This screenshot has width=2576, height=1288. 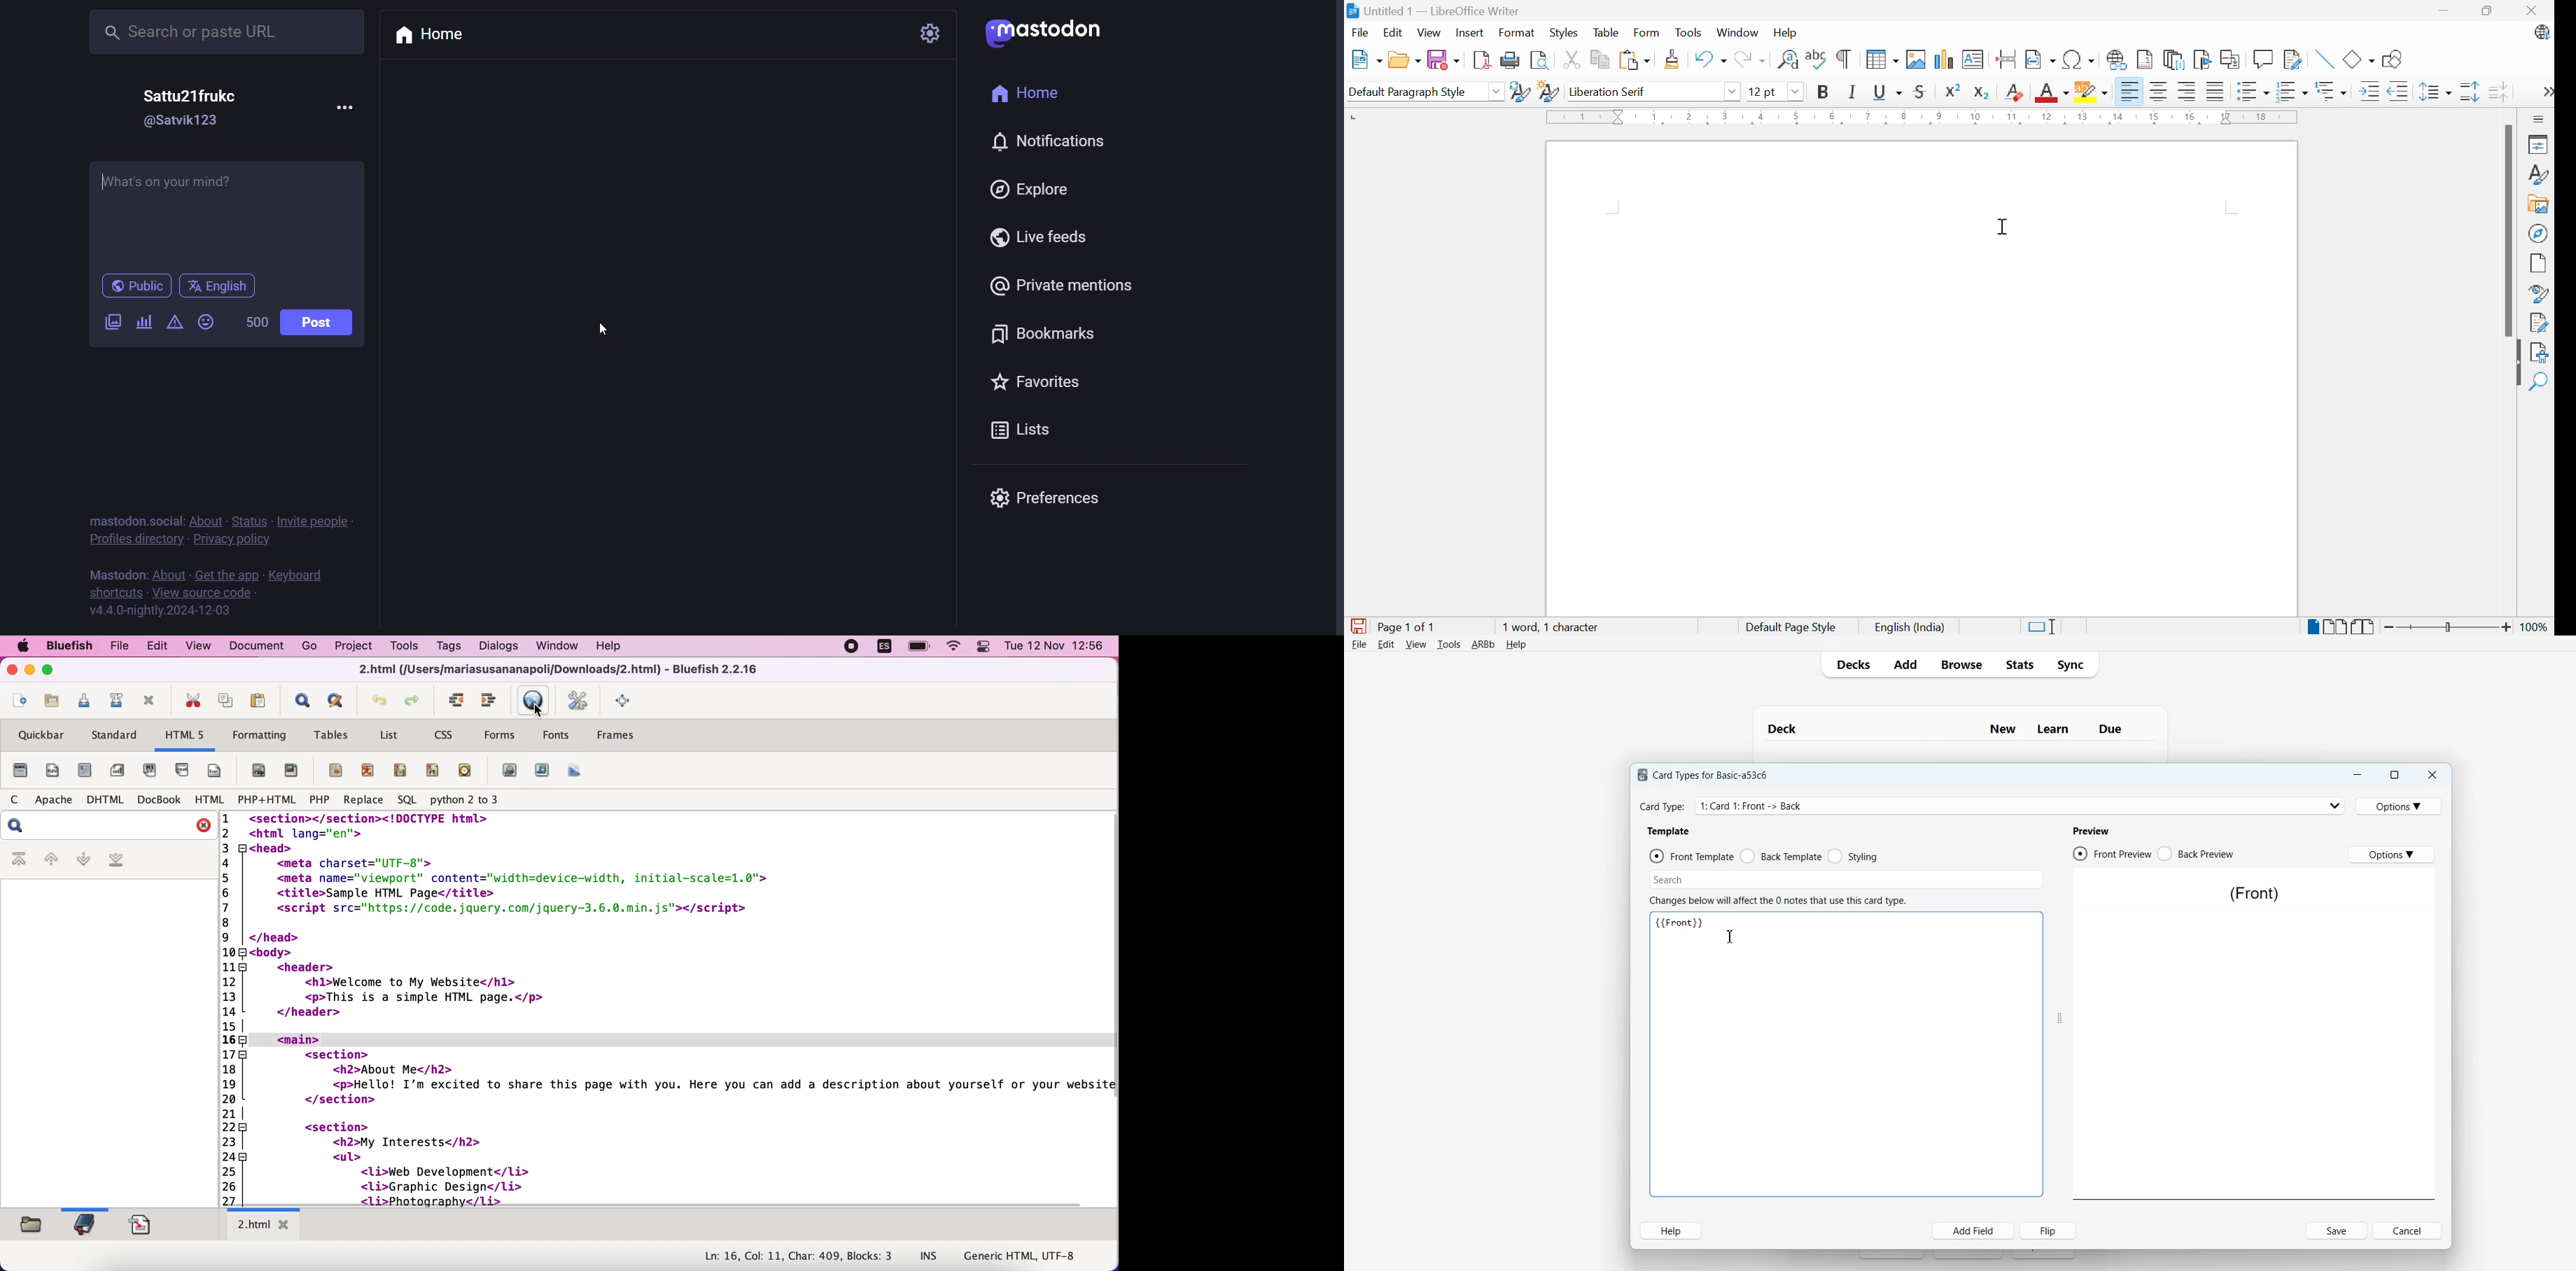 What do you see at coordinates (114, 701) in the screenshot?
I see `save file as` at bounding box center [114, 701].